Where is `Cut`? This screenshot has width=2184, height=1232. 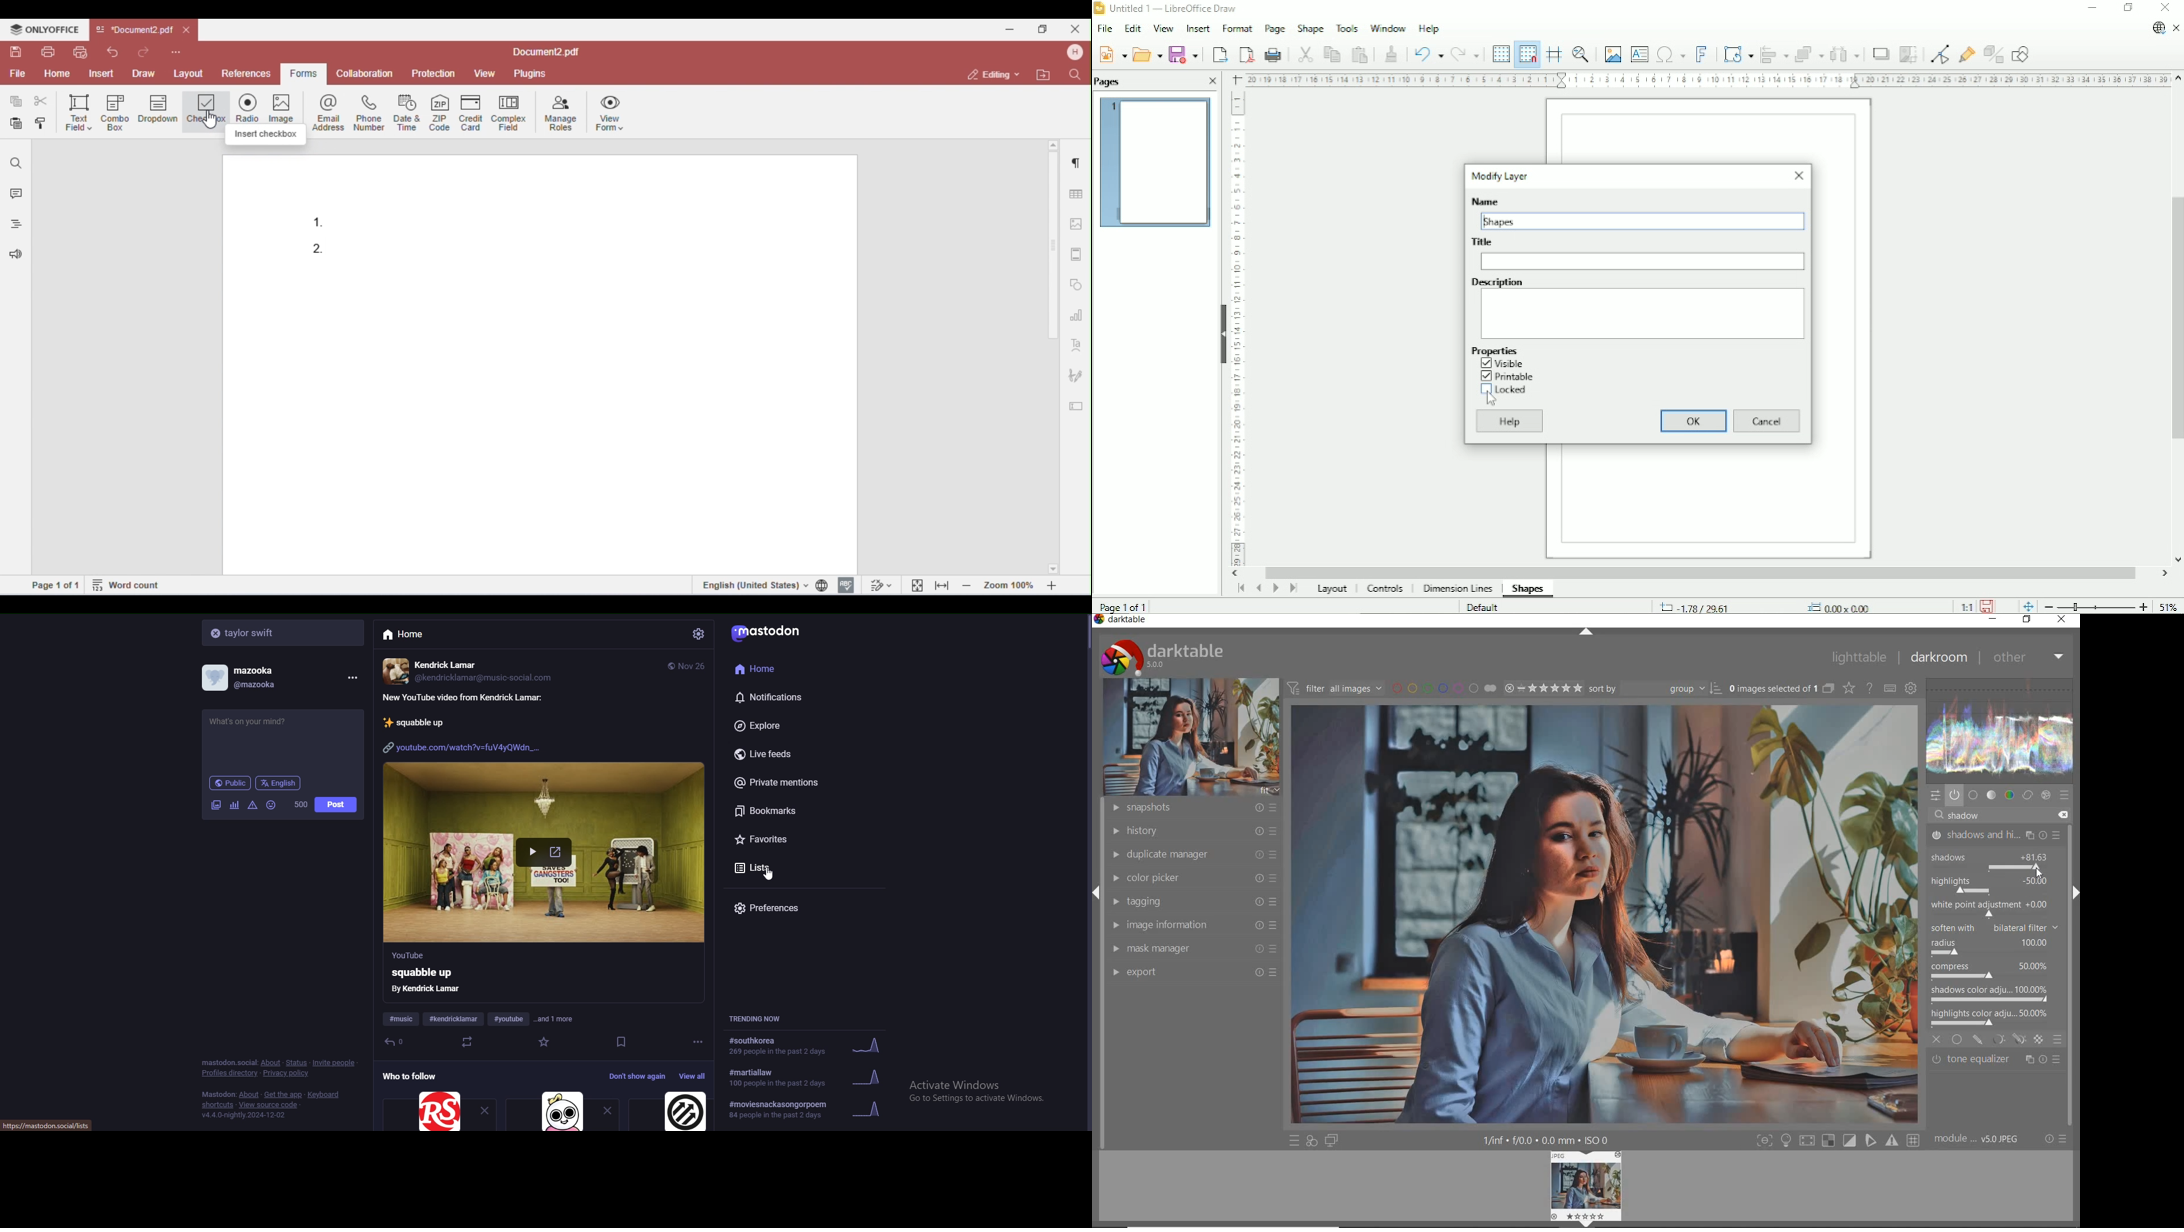 Cut is located at coordinates (1302, 54).